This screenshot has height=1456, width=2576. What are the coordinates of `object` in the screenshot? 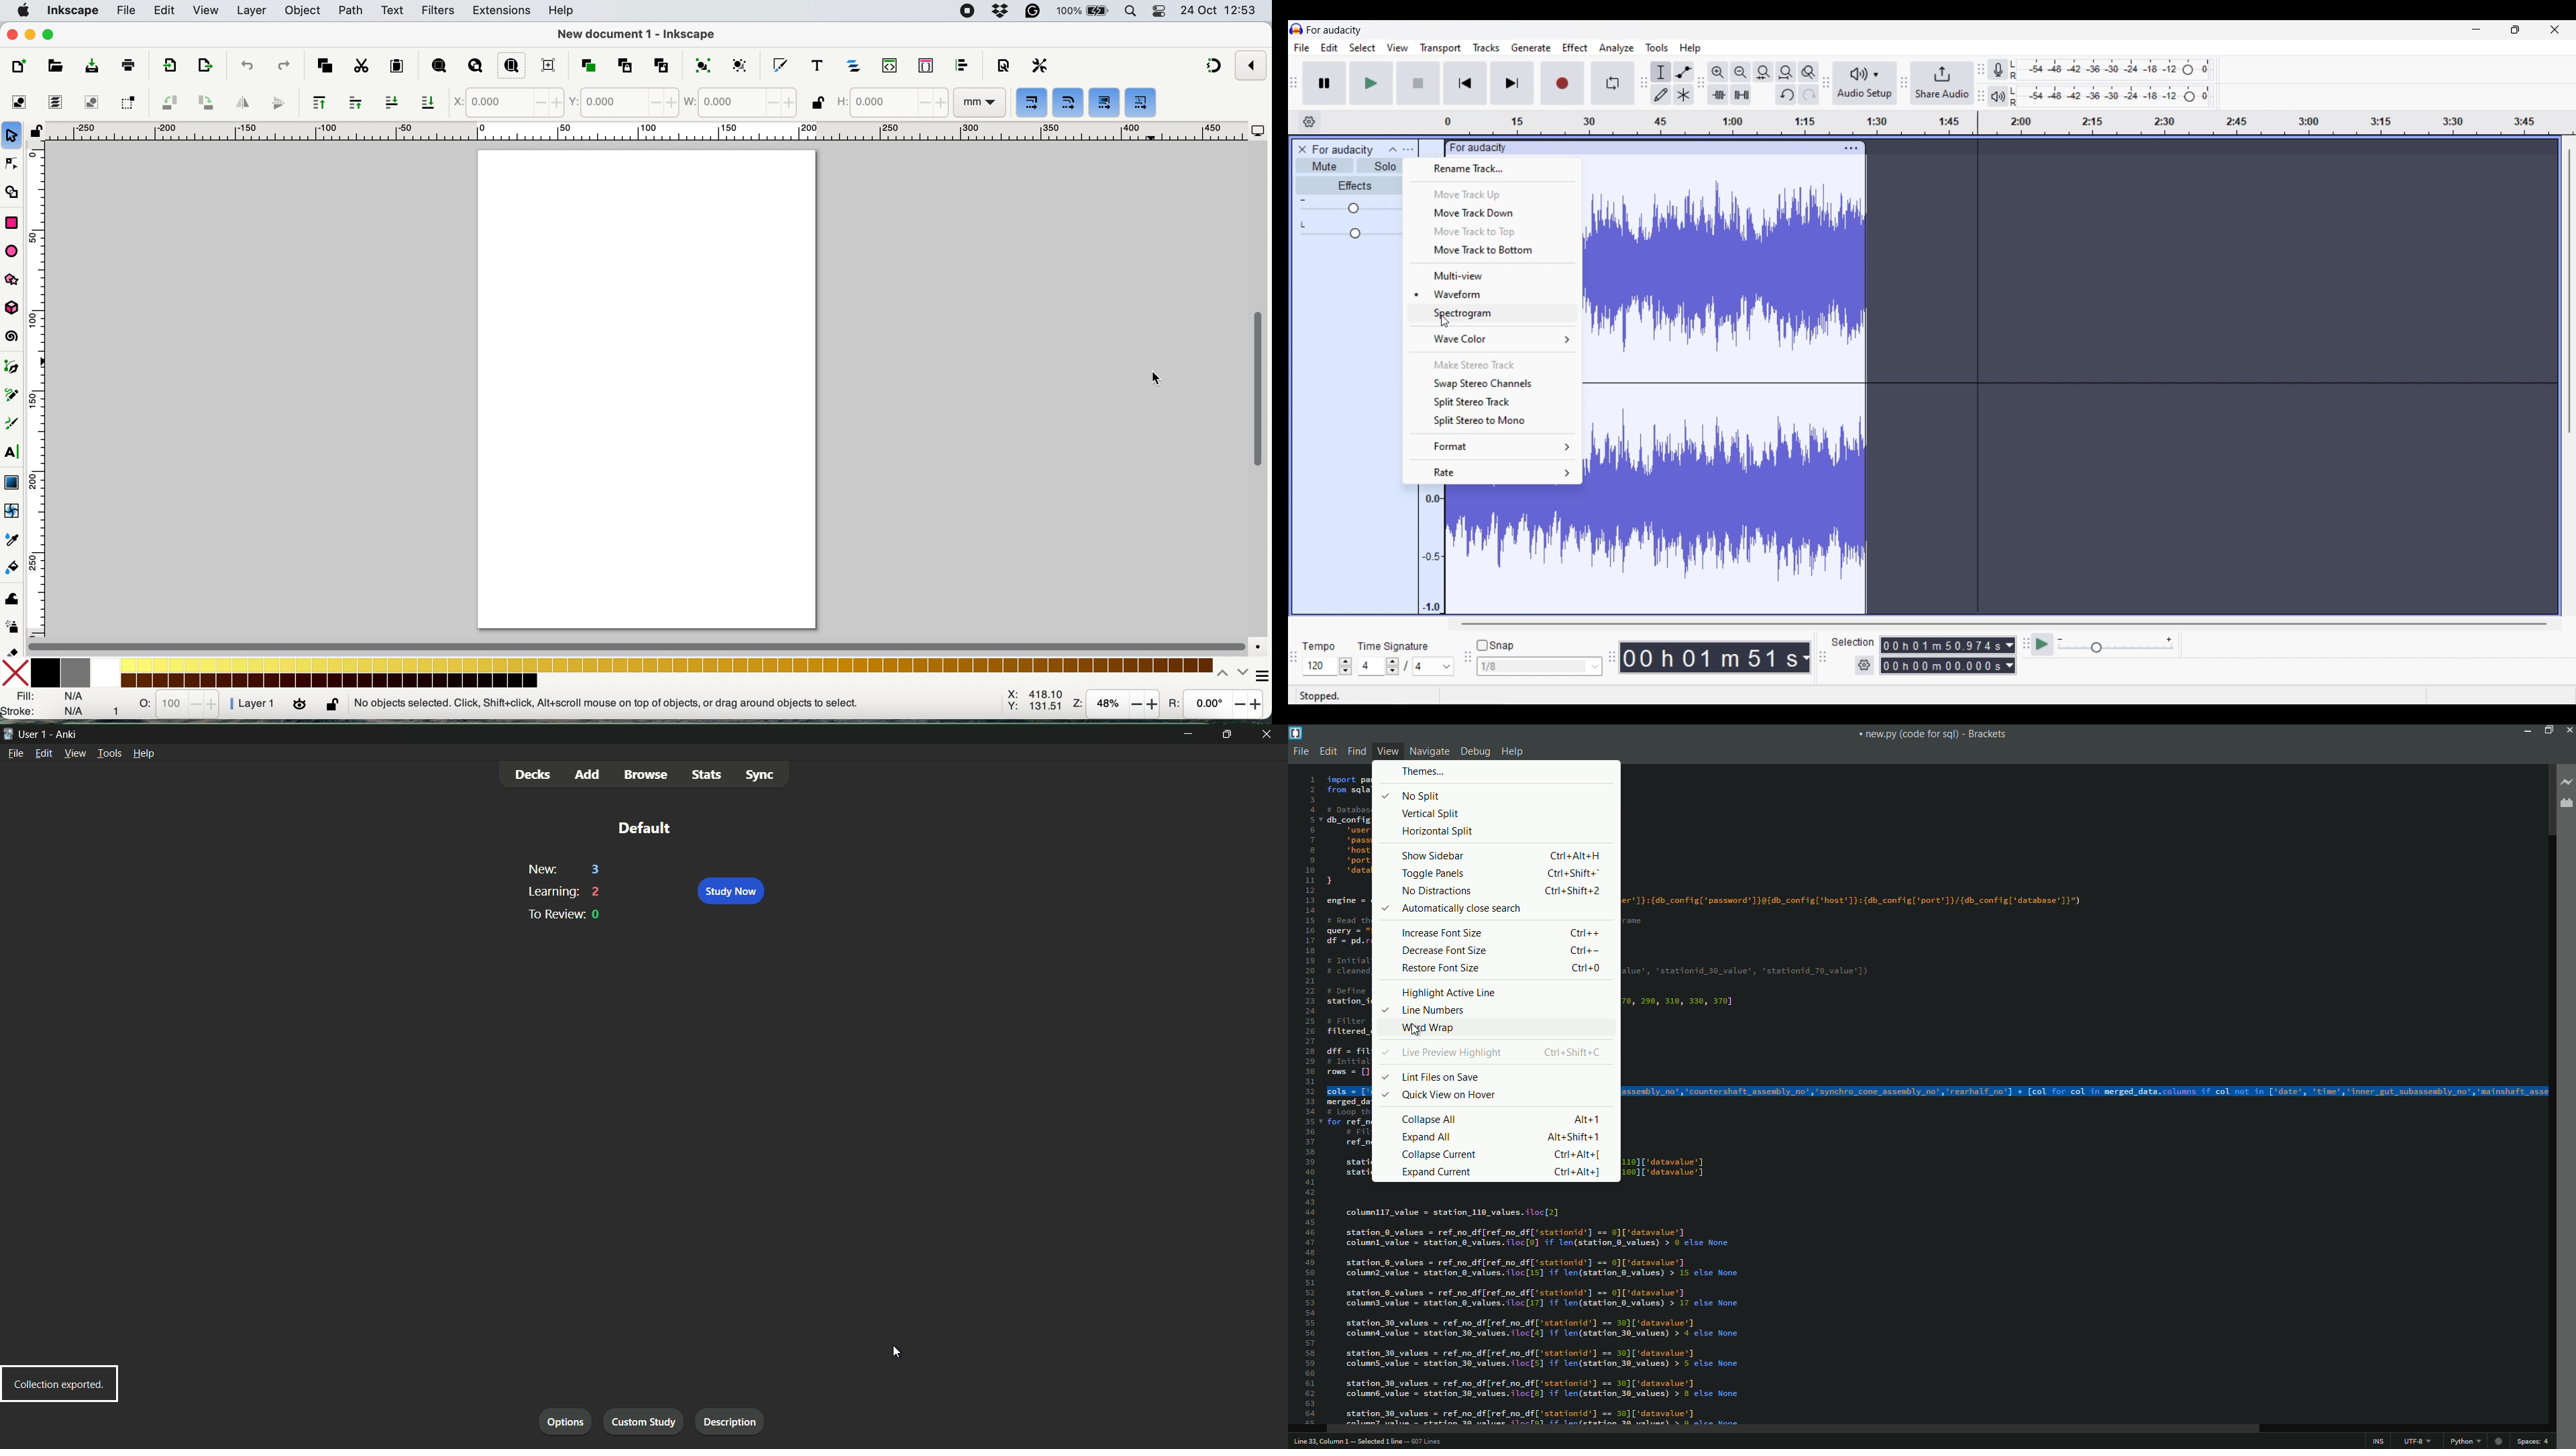 It's located at (306, 11).